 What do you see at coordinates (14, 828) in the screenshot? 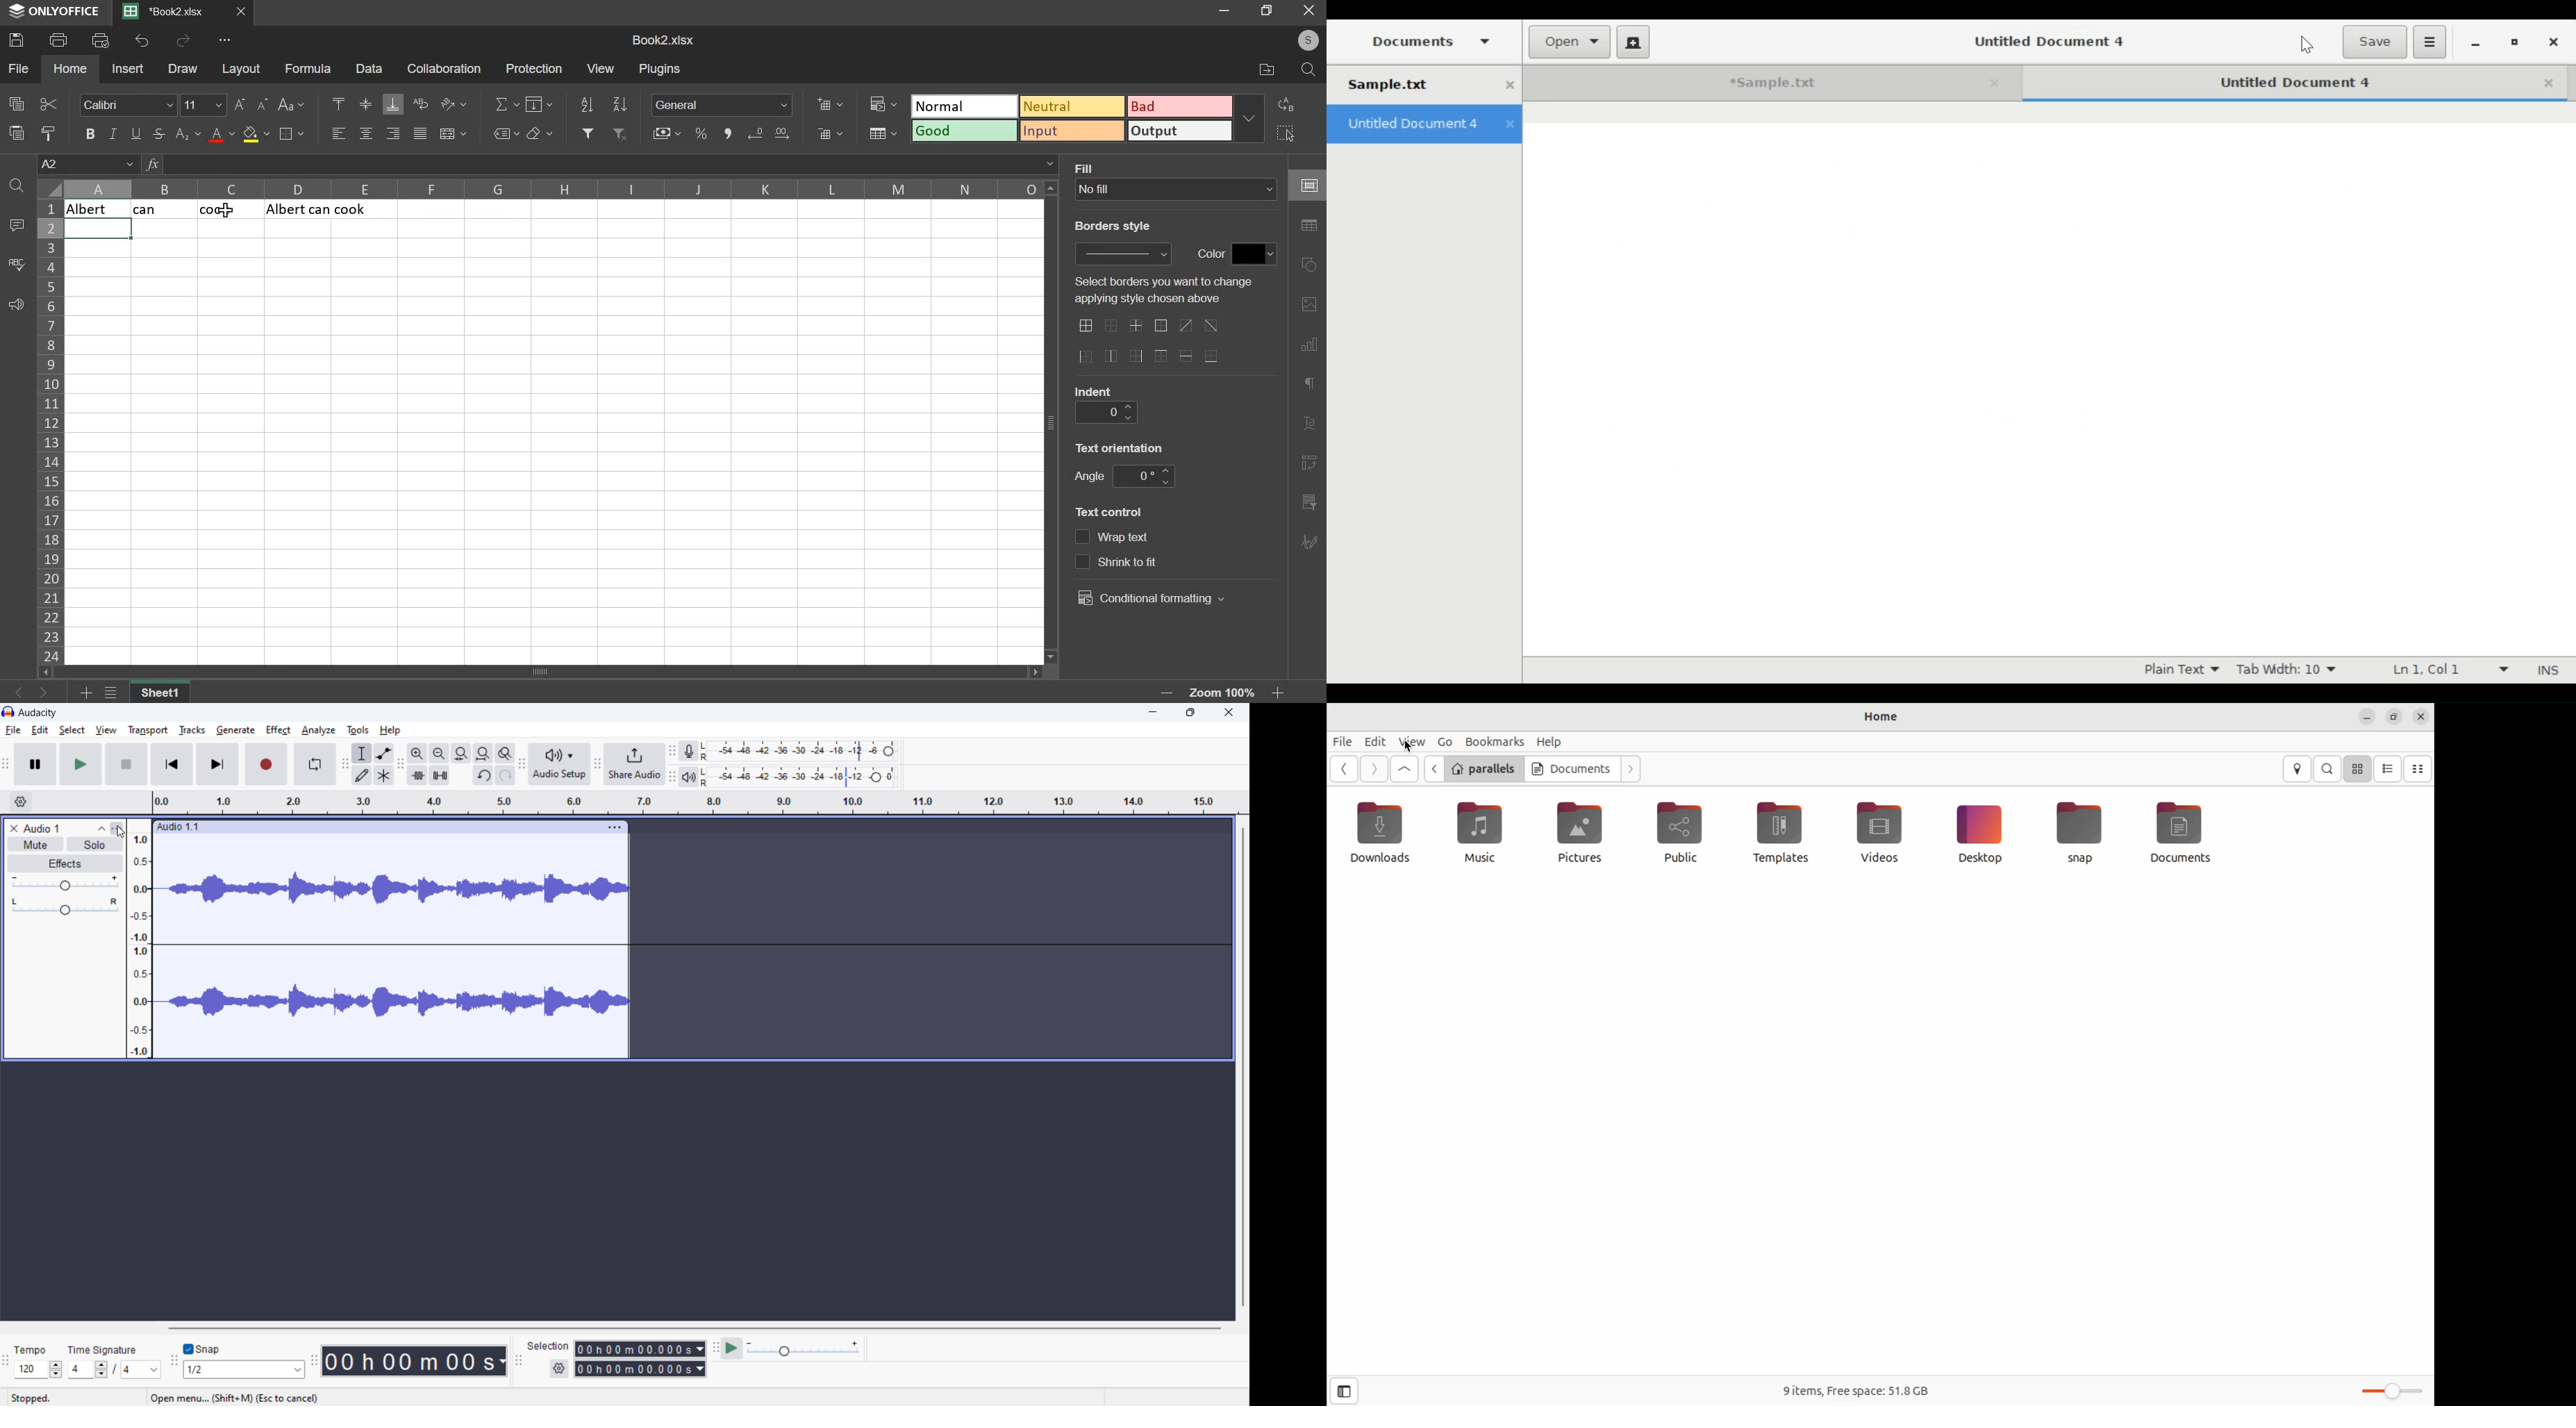
I see `remove track` at bounding box center [14, 828].